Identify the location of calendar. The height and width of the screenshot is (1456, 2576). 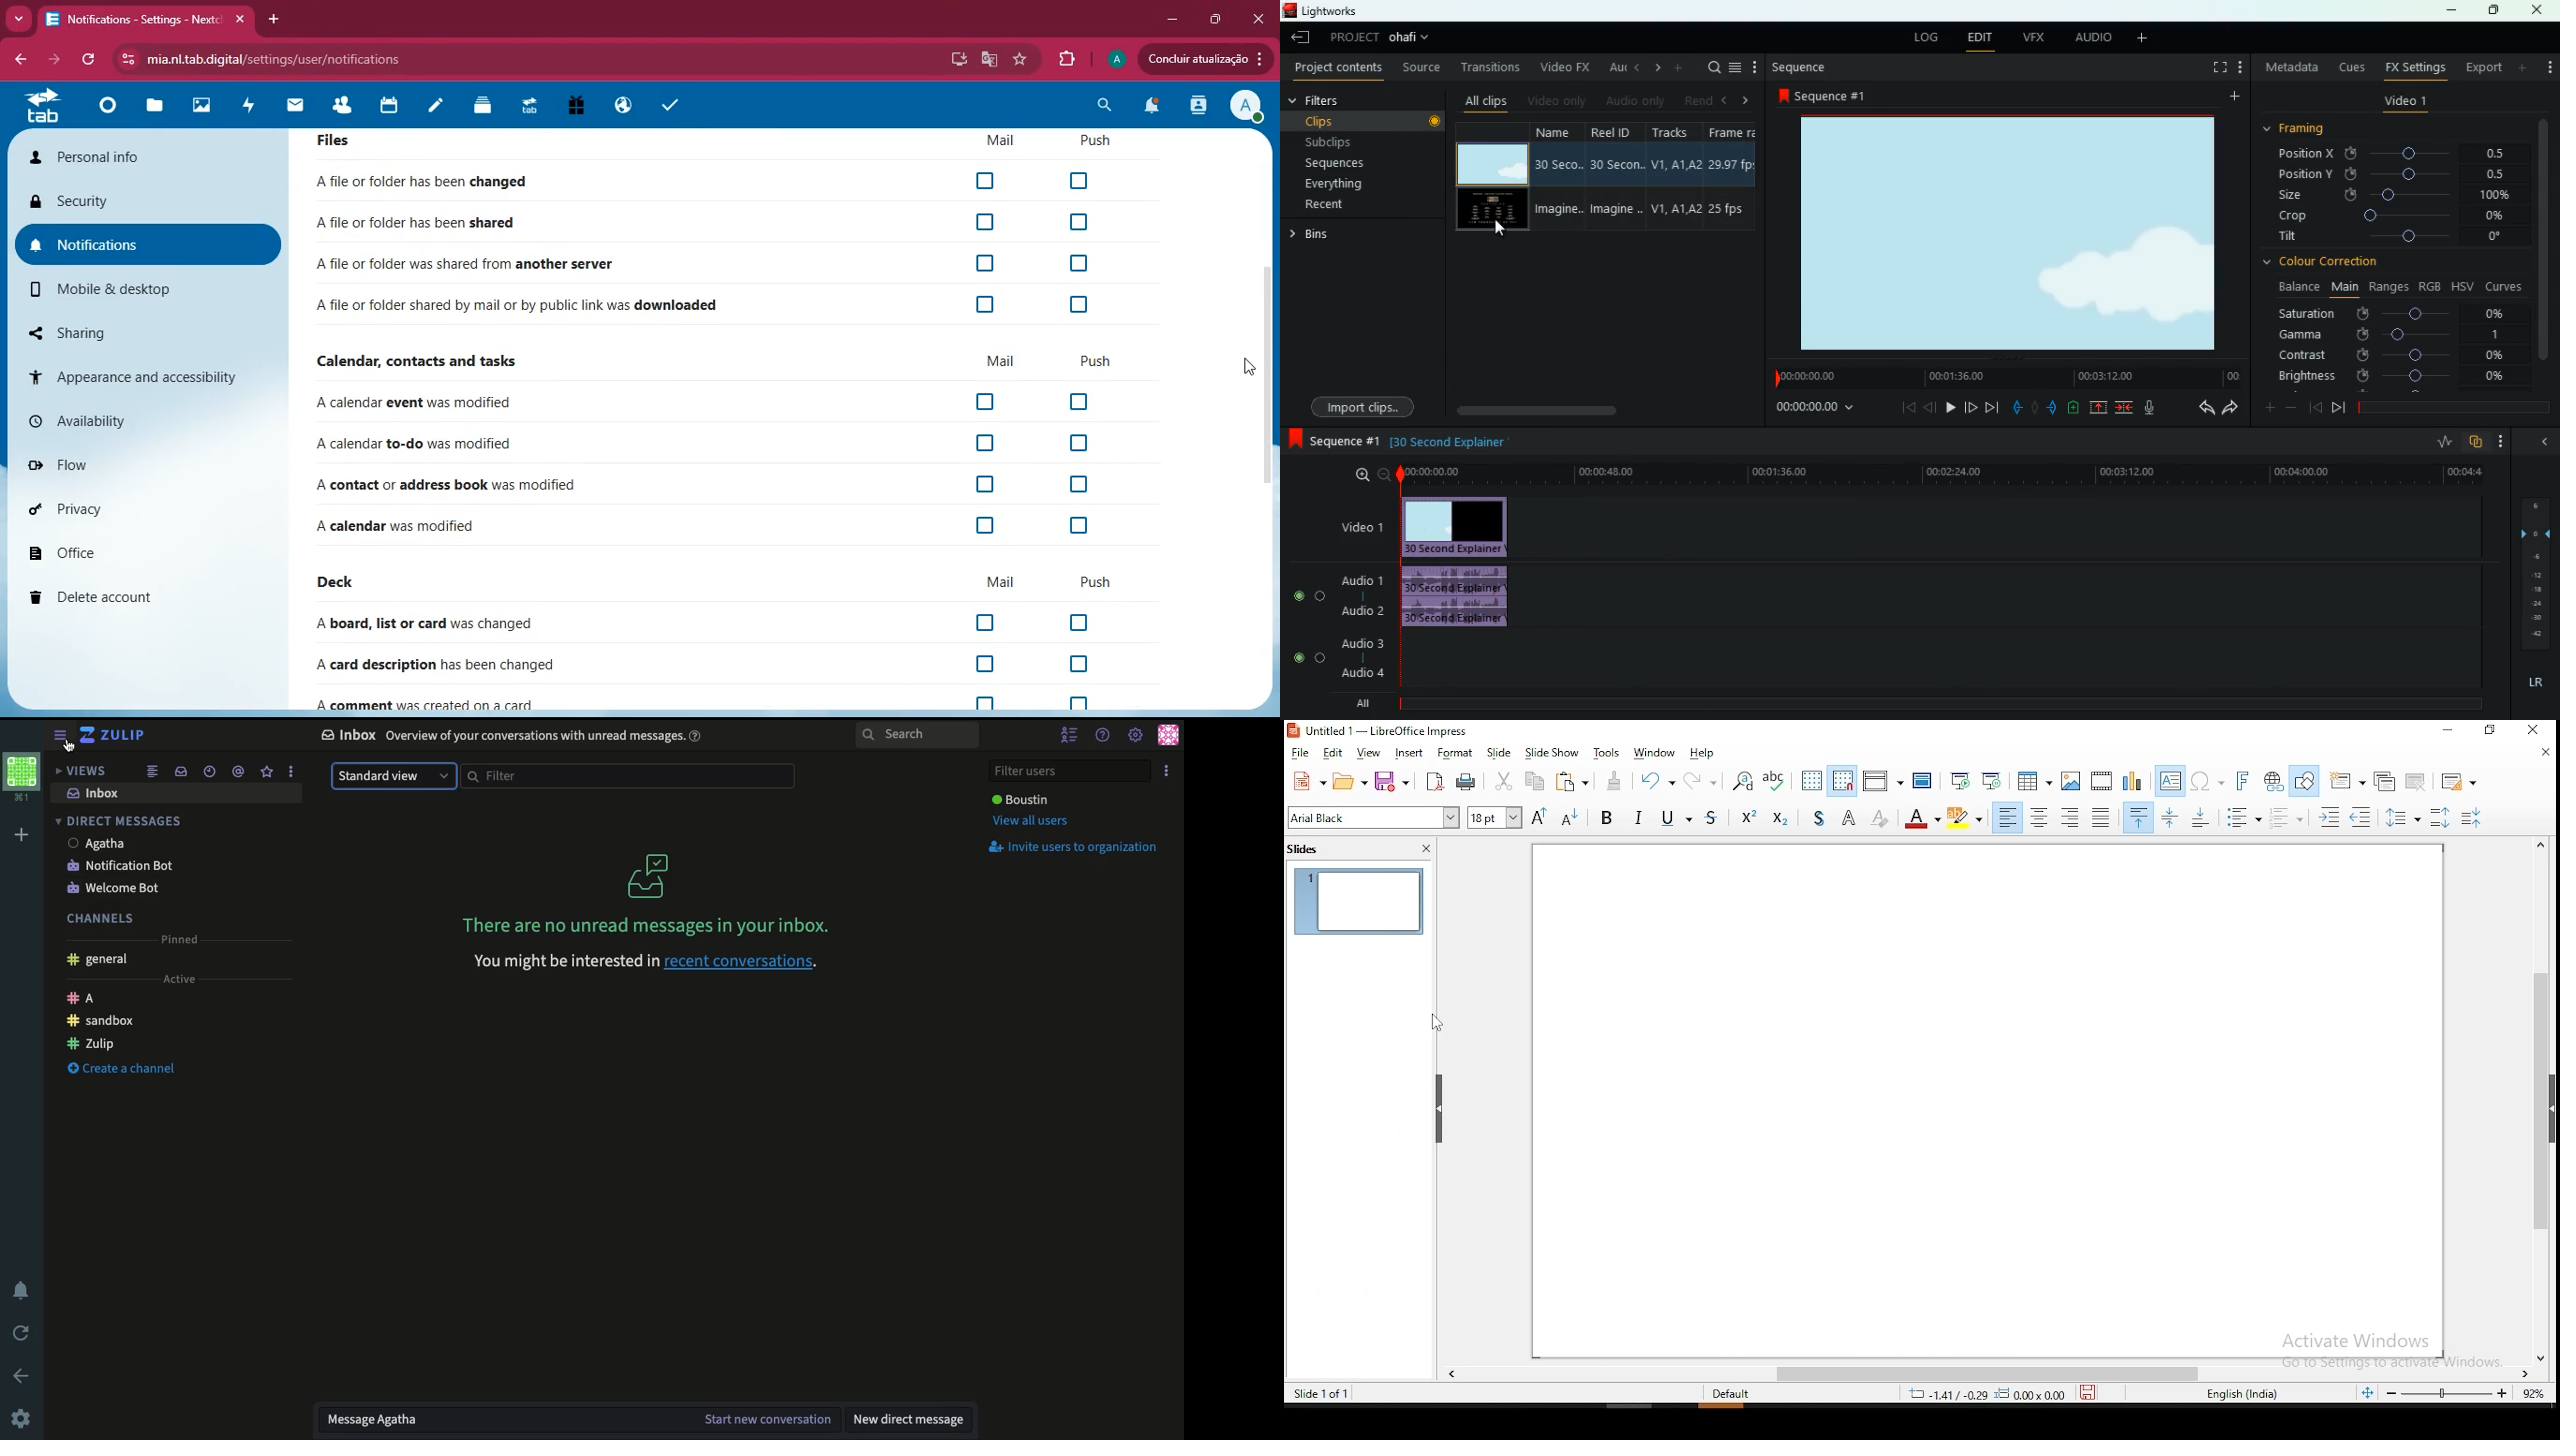
(391, 109).